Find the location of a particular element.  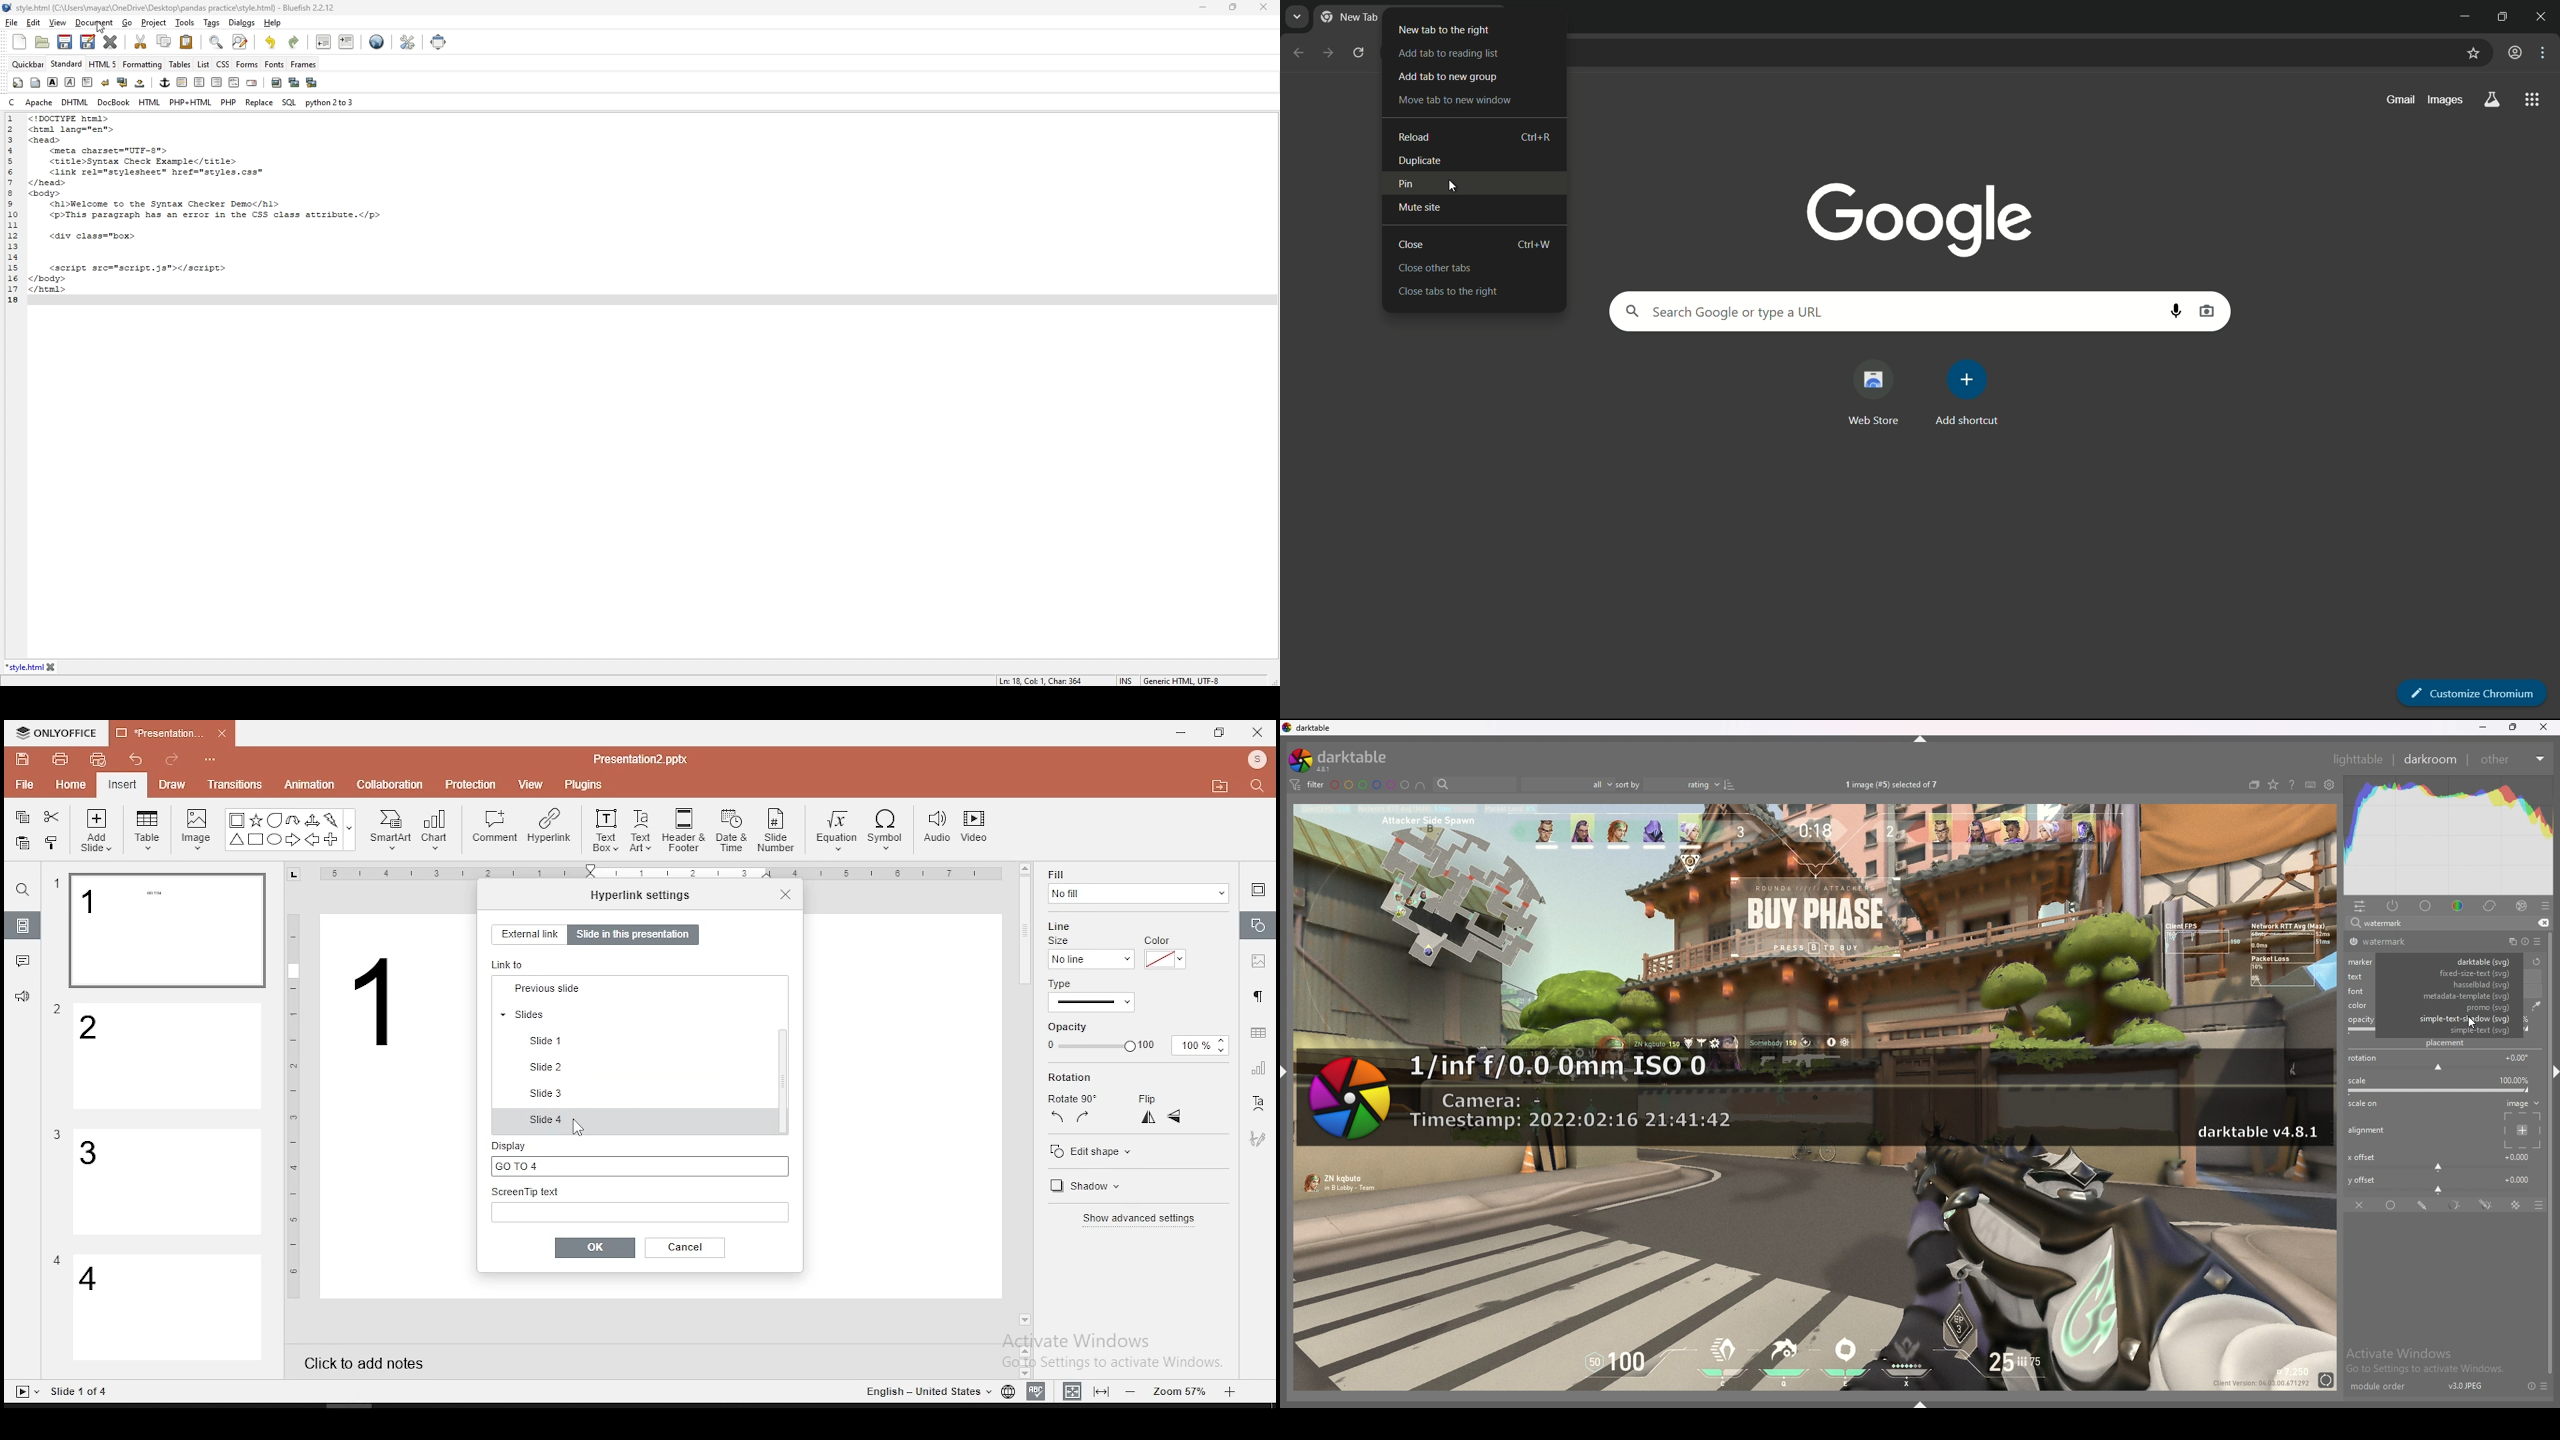

Profile is located at coordinates (1259, 760).